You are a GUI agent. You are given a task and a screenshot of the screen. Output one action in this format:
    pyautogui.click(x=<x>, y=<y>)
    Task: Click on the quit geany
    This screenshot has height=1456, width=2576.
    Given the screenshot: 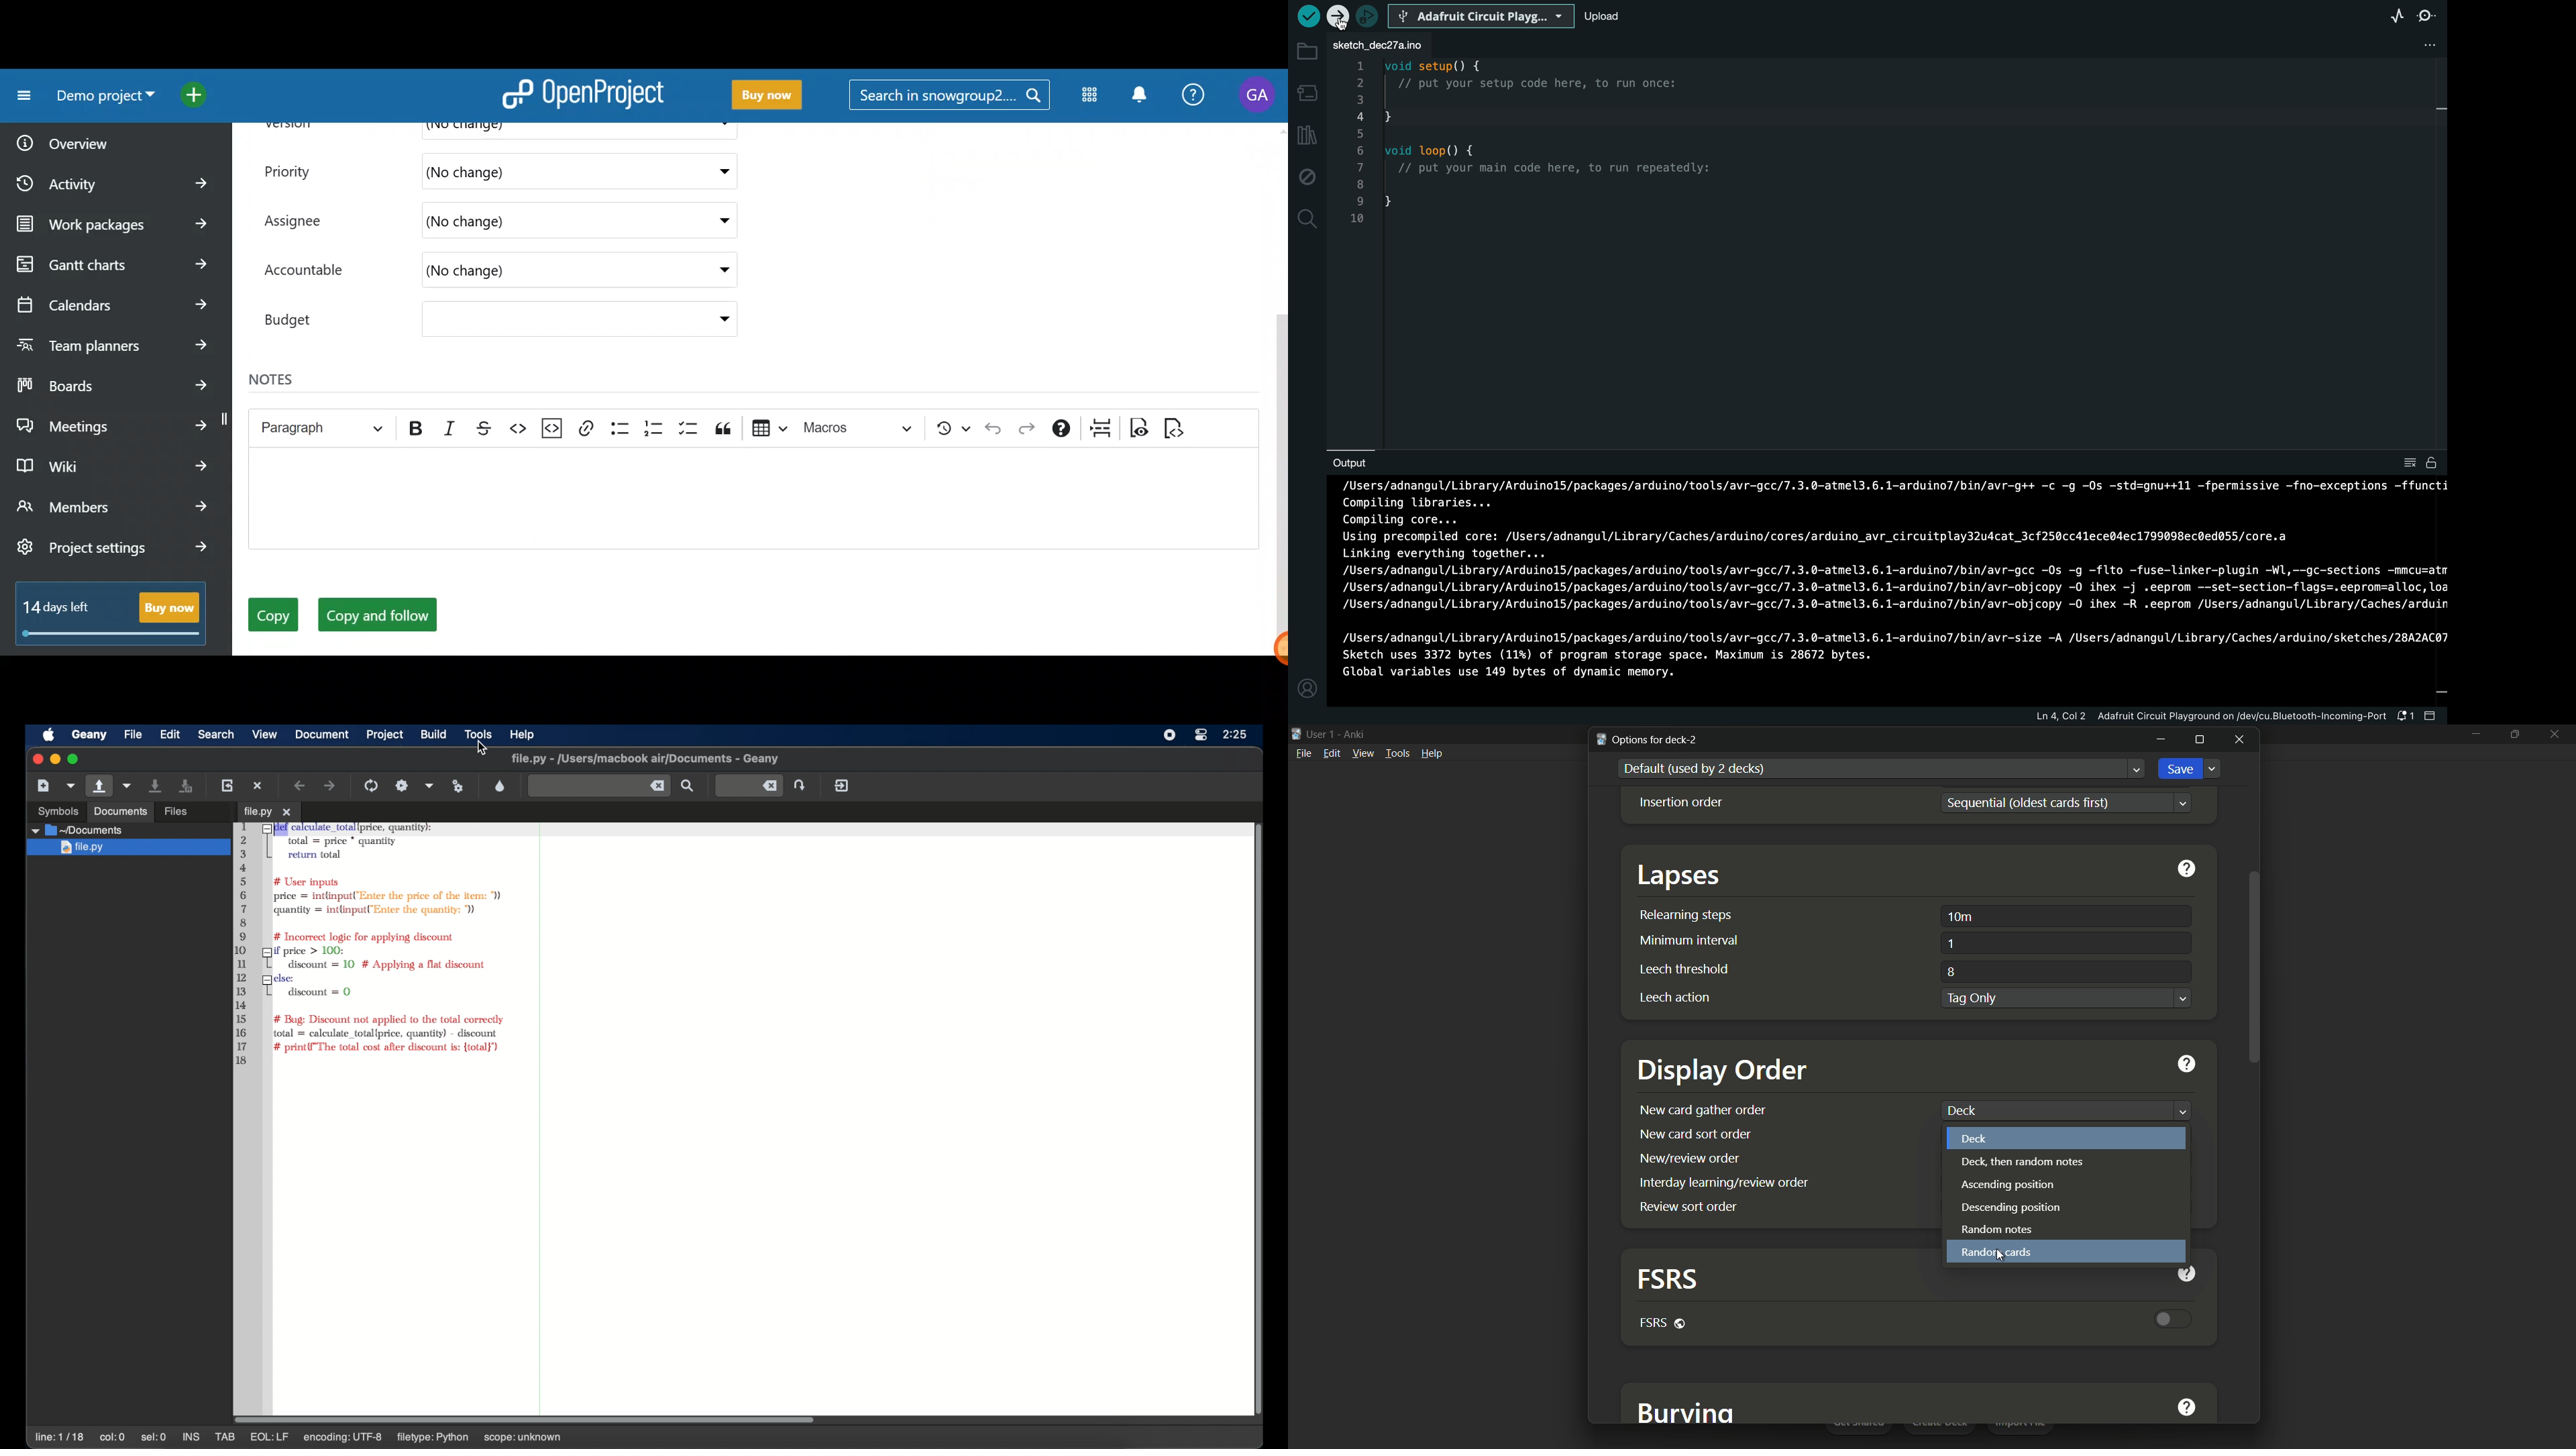 What is the action you would take?
    pyautogui.click(x=843, y=786)
    